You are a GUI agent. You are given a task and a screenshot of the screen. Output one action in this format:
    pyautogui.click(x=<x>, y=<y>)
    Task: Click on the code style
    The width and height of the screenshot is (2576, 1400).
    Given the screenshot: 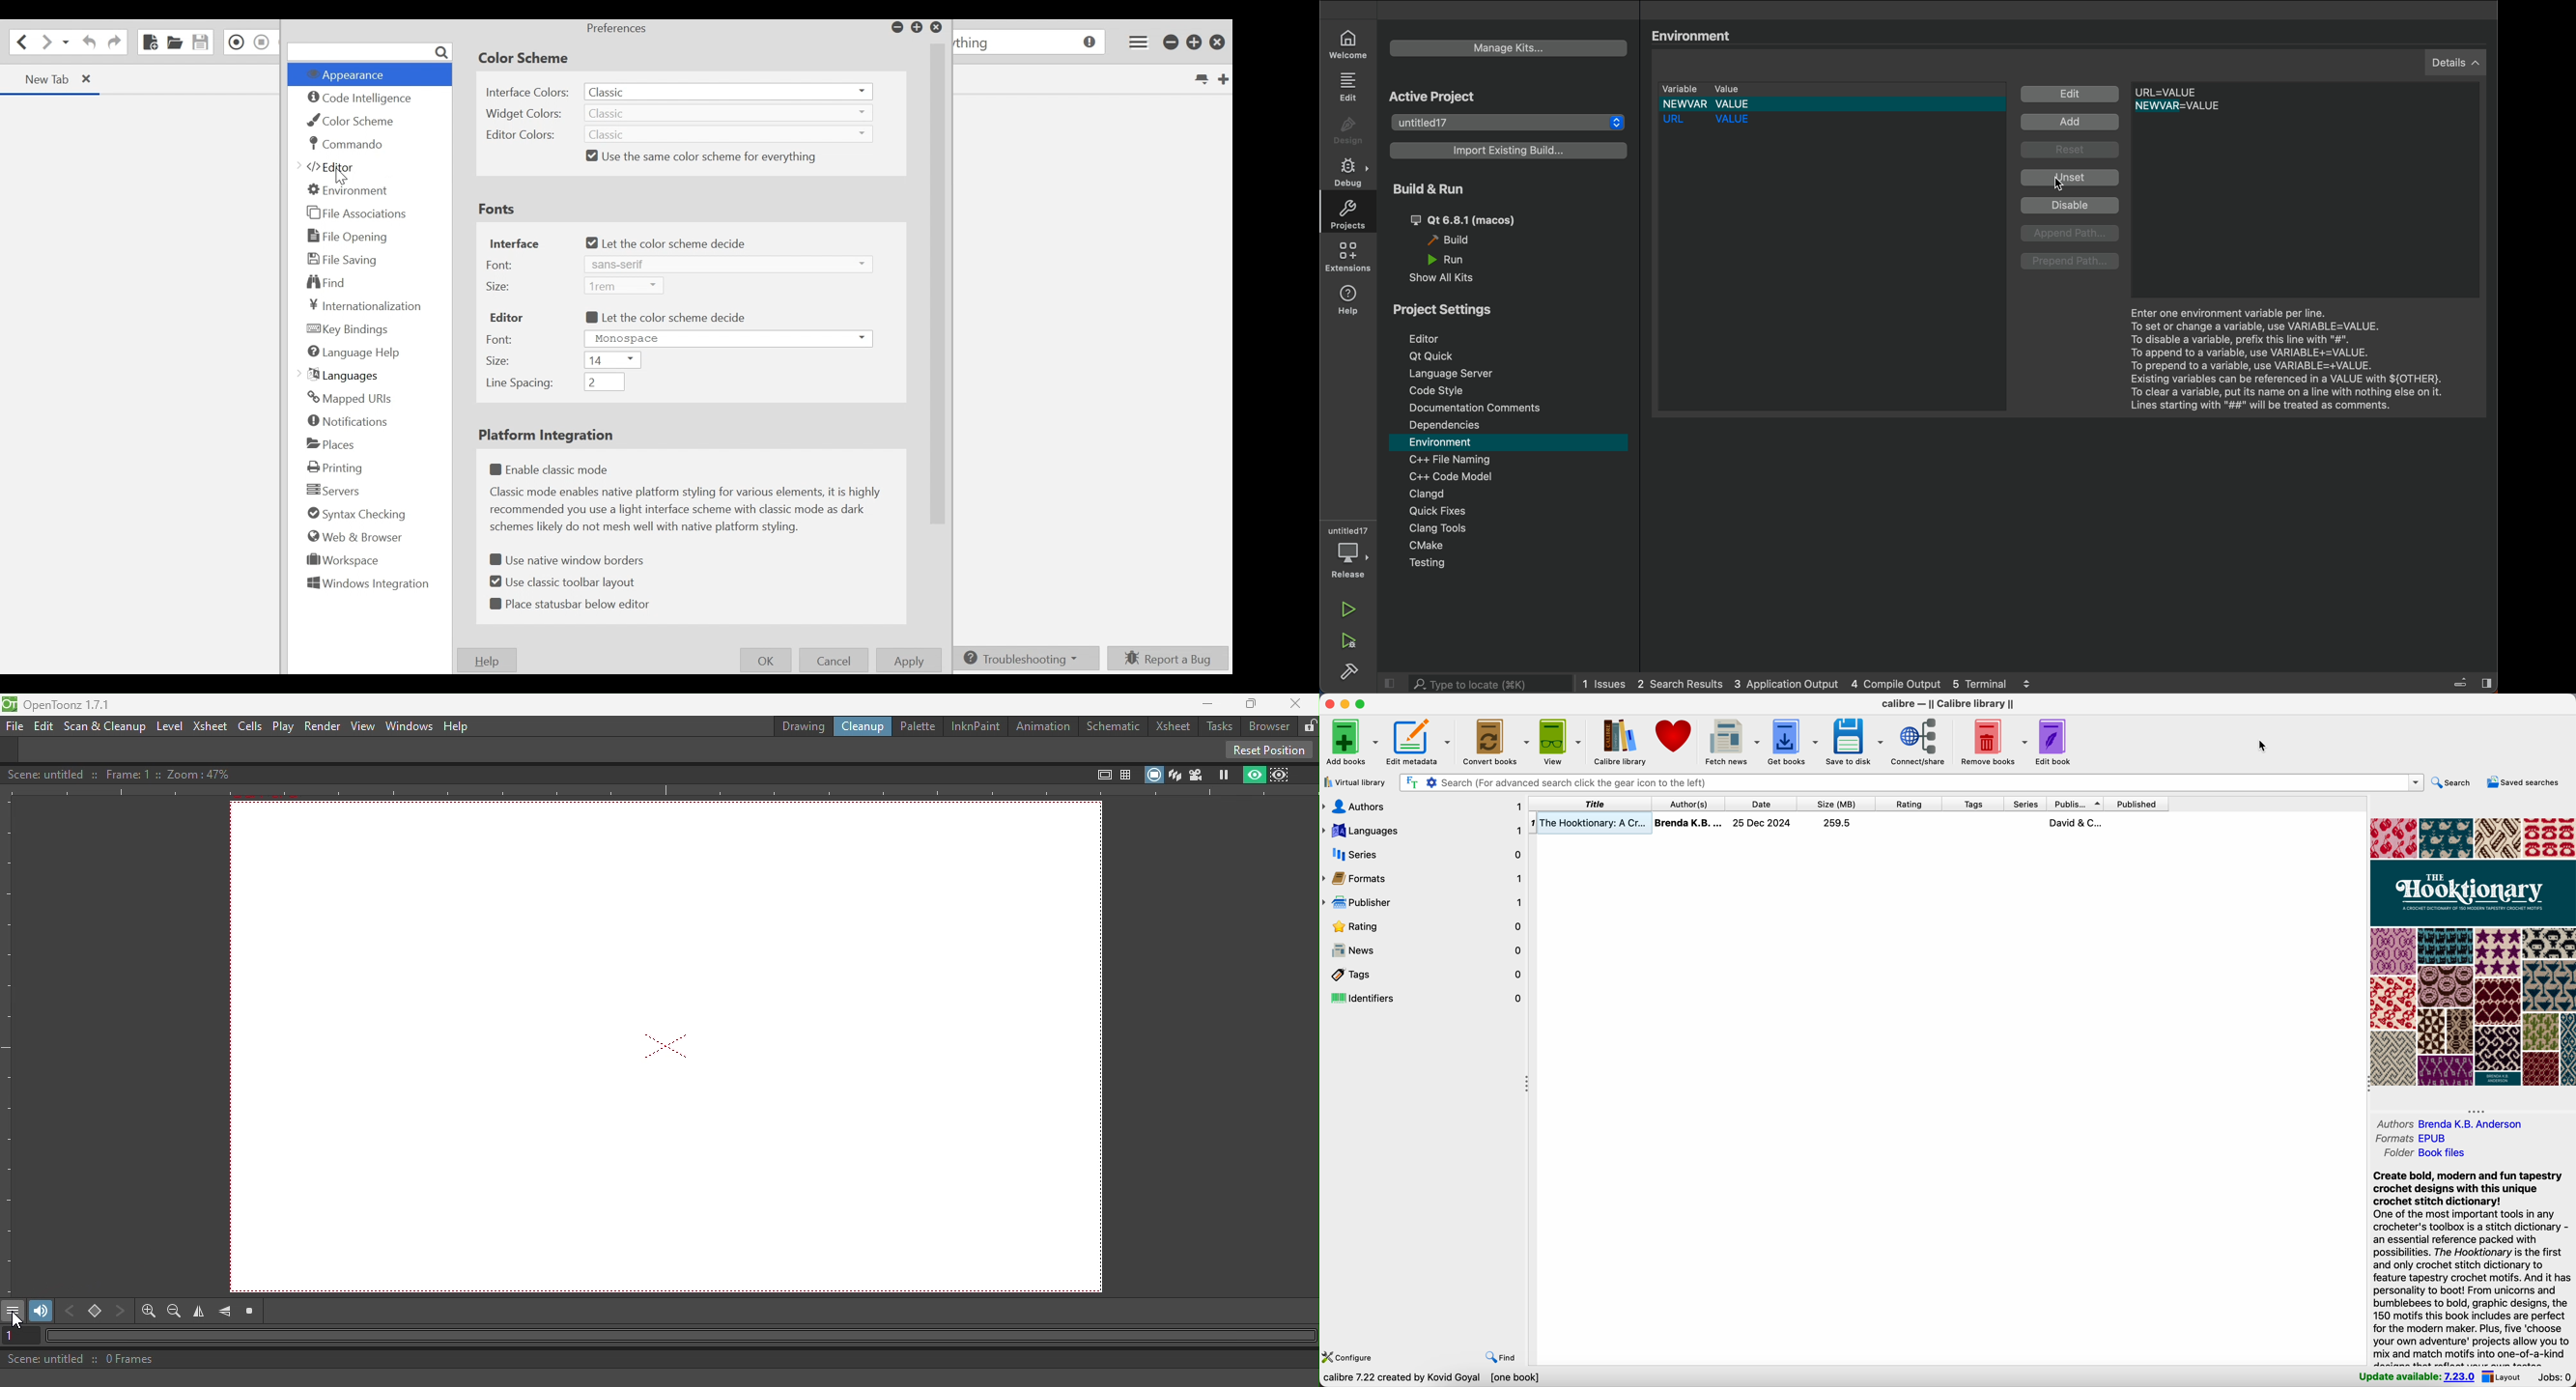 What is the action you would take?
    pyautogui.click(x=1447, y=391)
    